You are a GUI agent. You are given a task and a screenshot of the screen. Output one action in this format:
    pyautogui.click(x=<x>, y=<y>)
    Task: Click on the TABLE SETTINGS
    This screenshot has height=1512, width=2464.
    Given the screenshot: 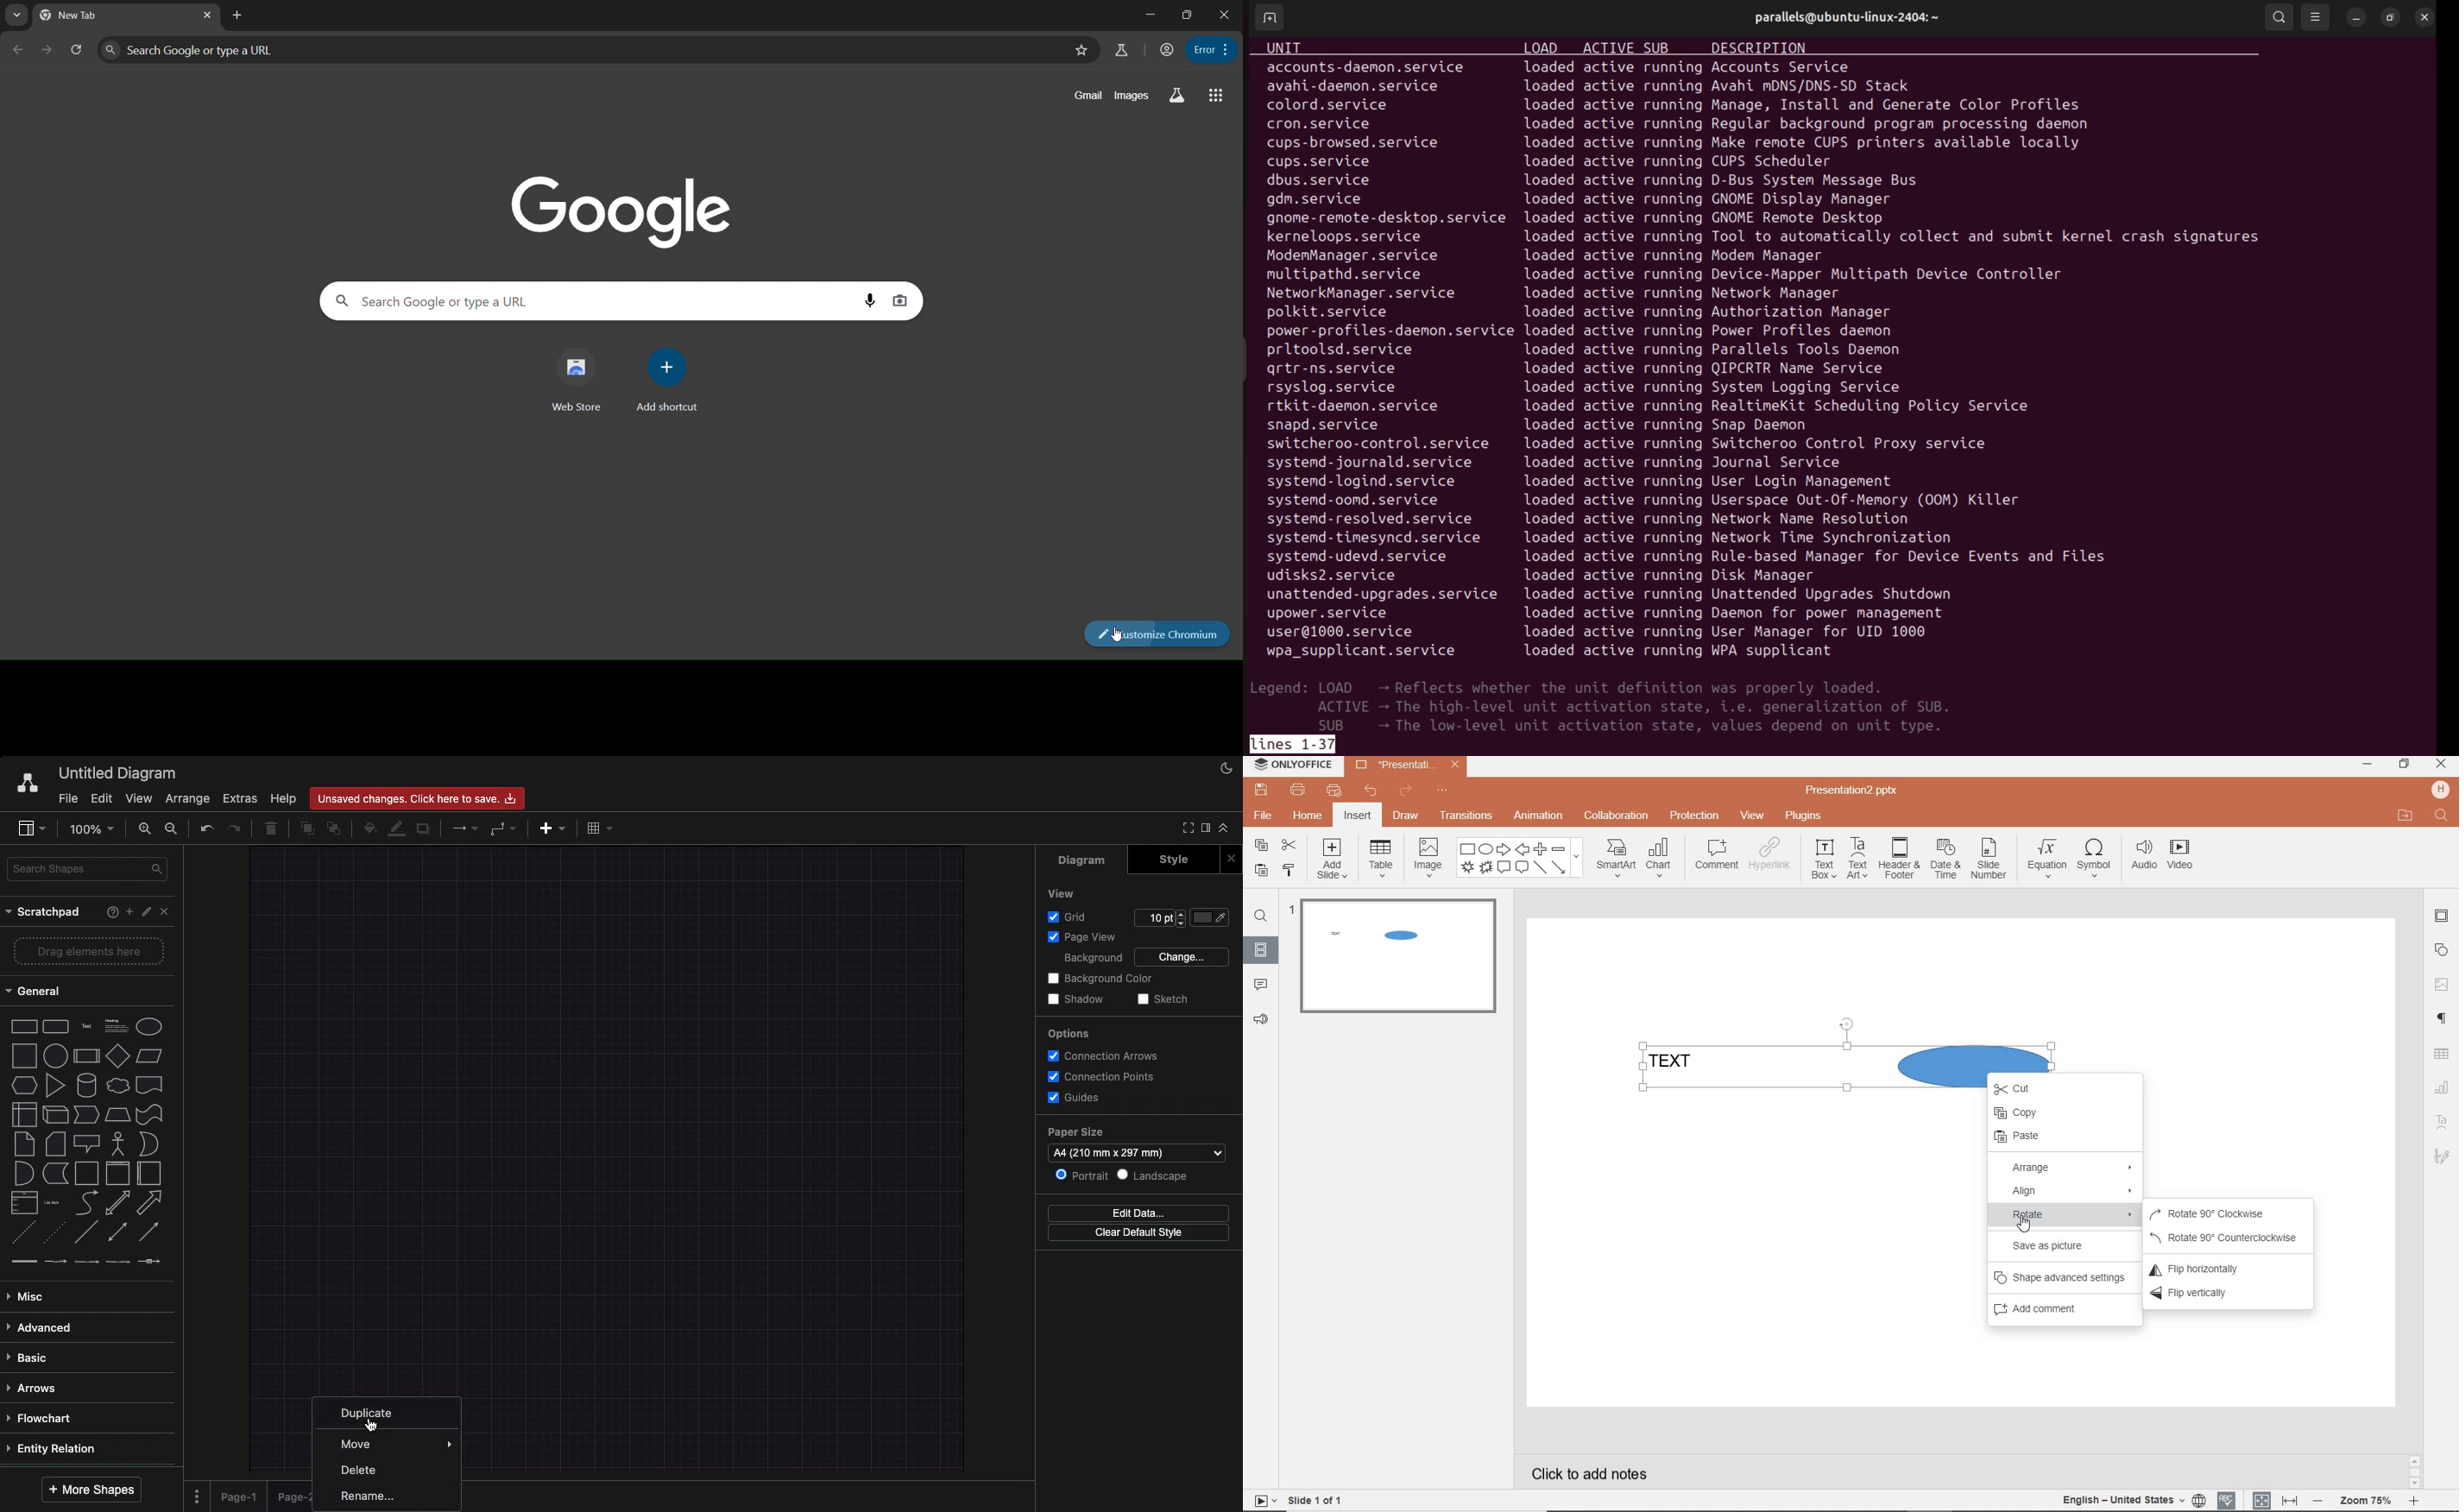 What is the action you would take?
    pyautogui.click(x=2442, y=1054)
    